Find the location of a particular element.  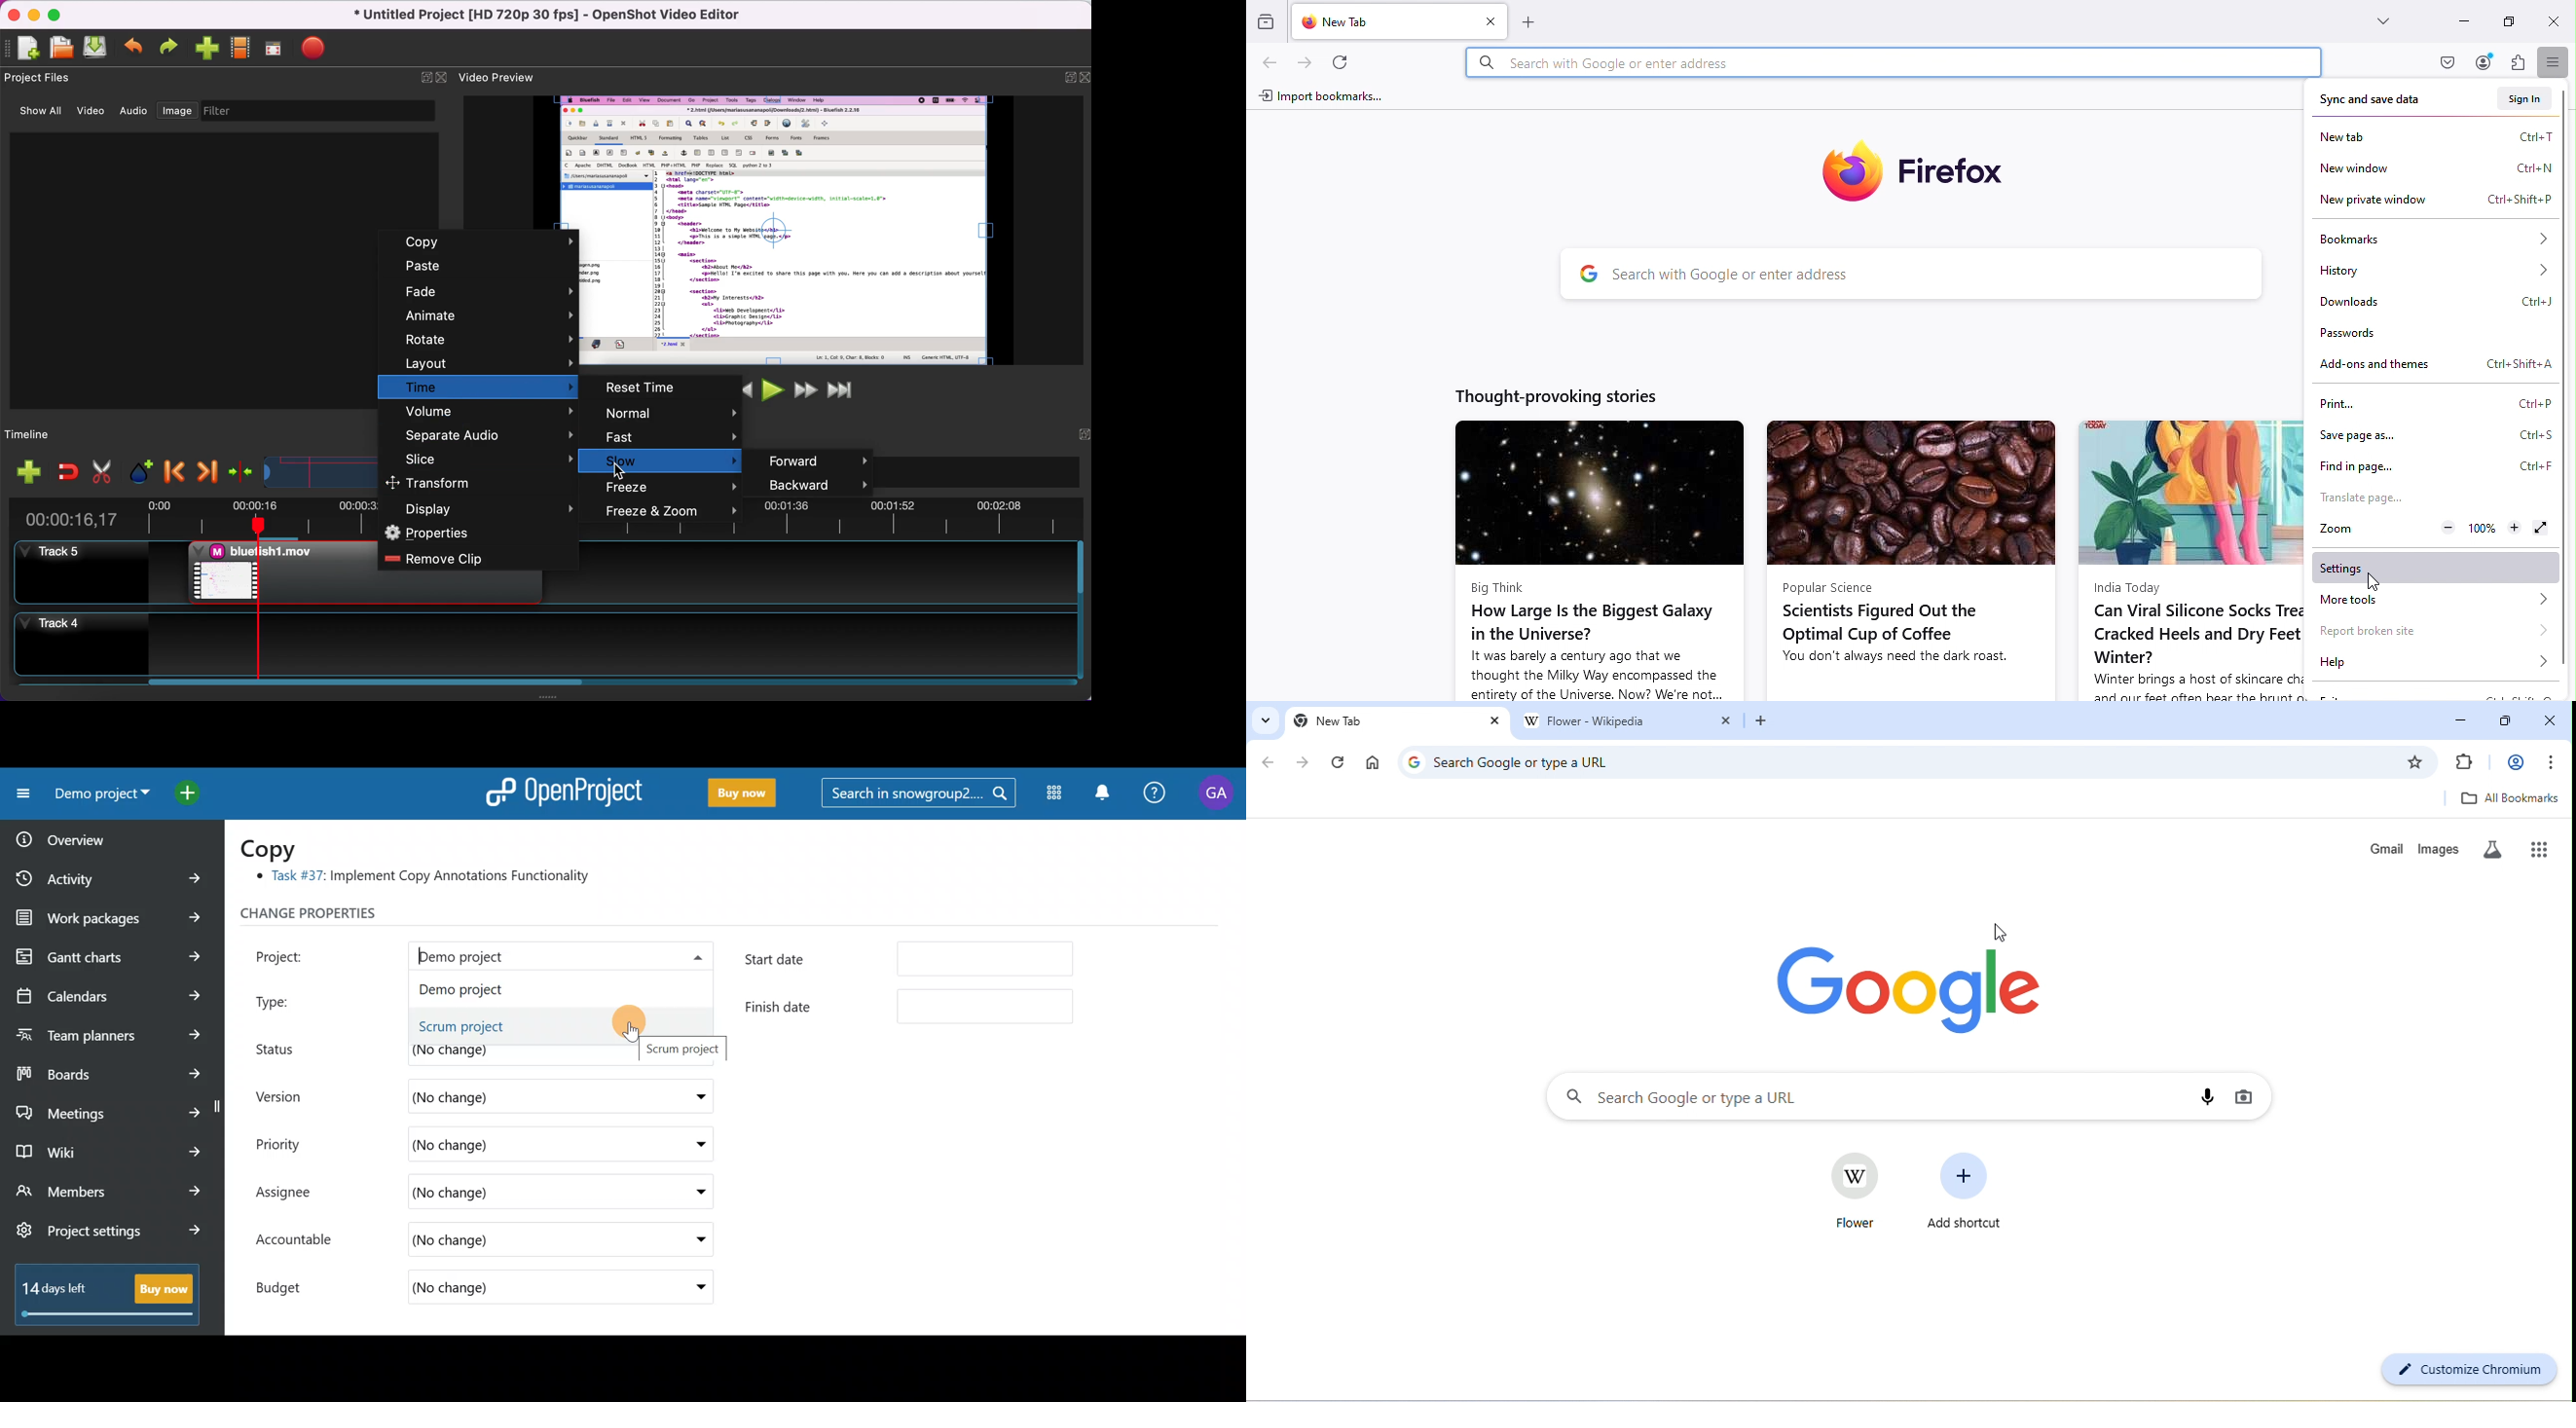

timeline is located at coordinates (57, 432).